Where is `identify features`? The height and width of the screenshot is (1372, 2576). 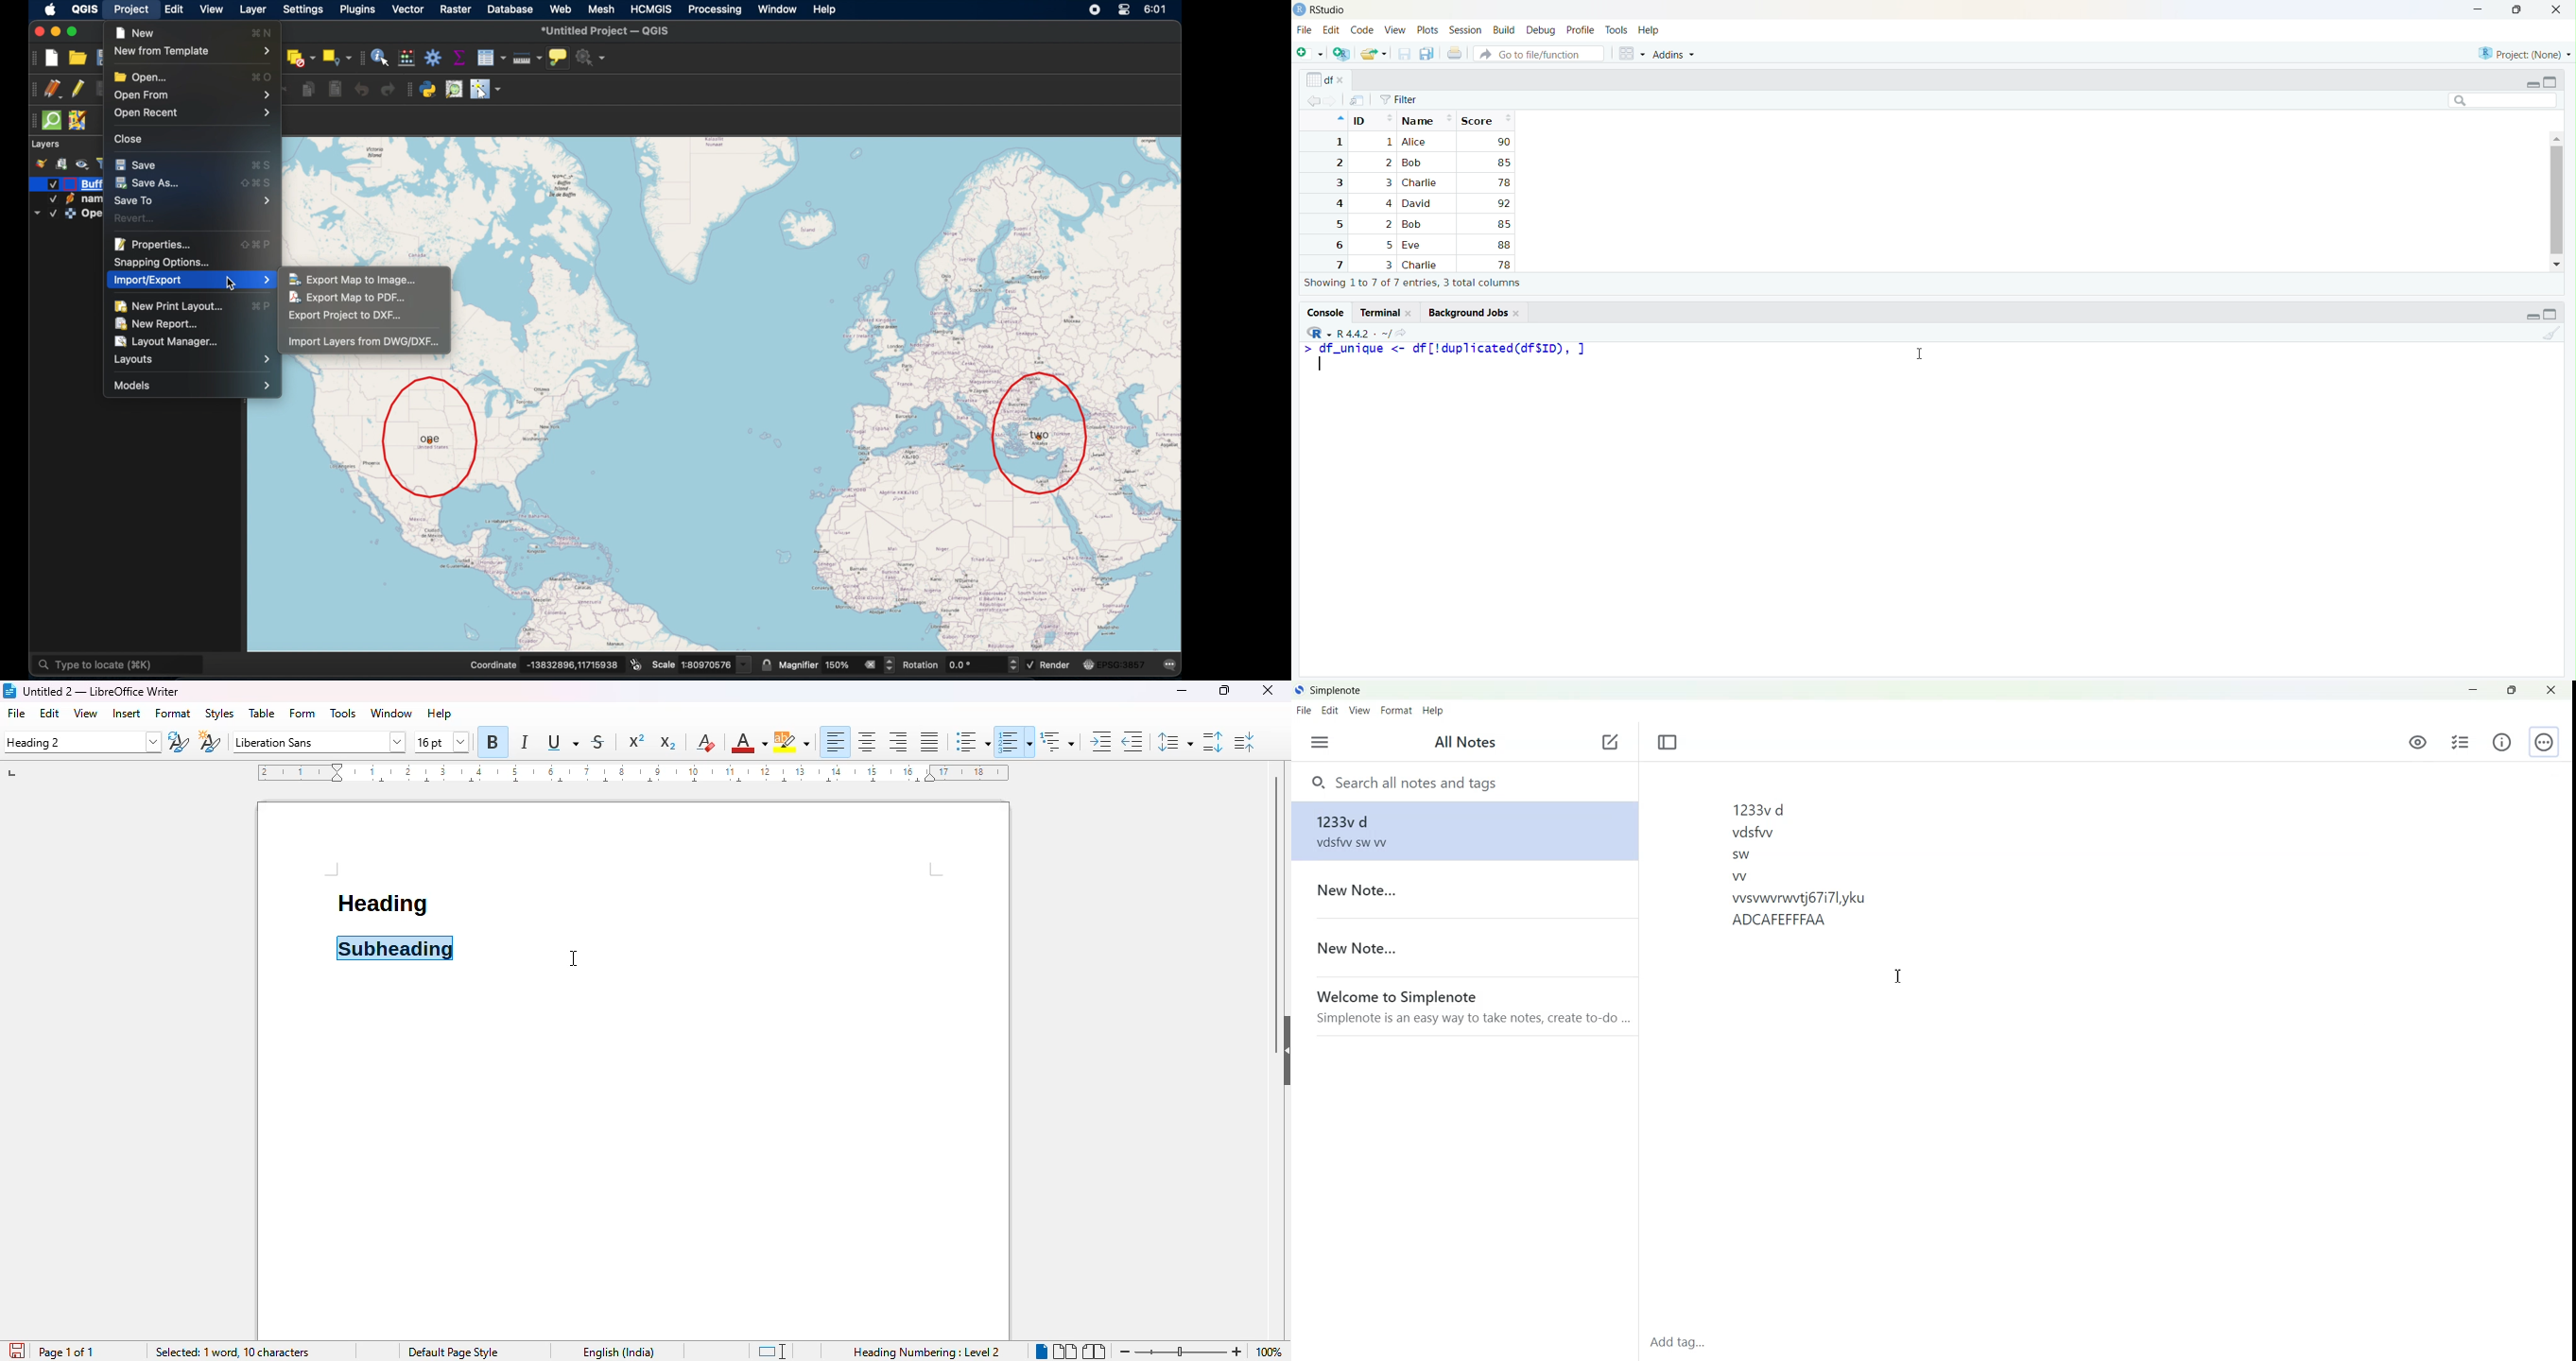
identify features is located at coordinates (379, 57).